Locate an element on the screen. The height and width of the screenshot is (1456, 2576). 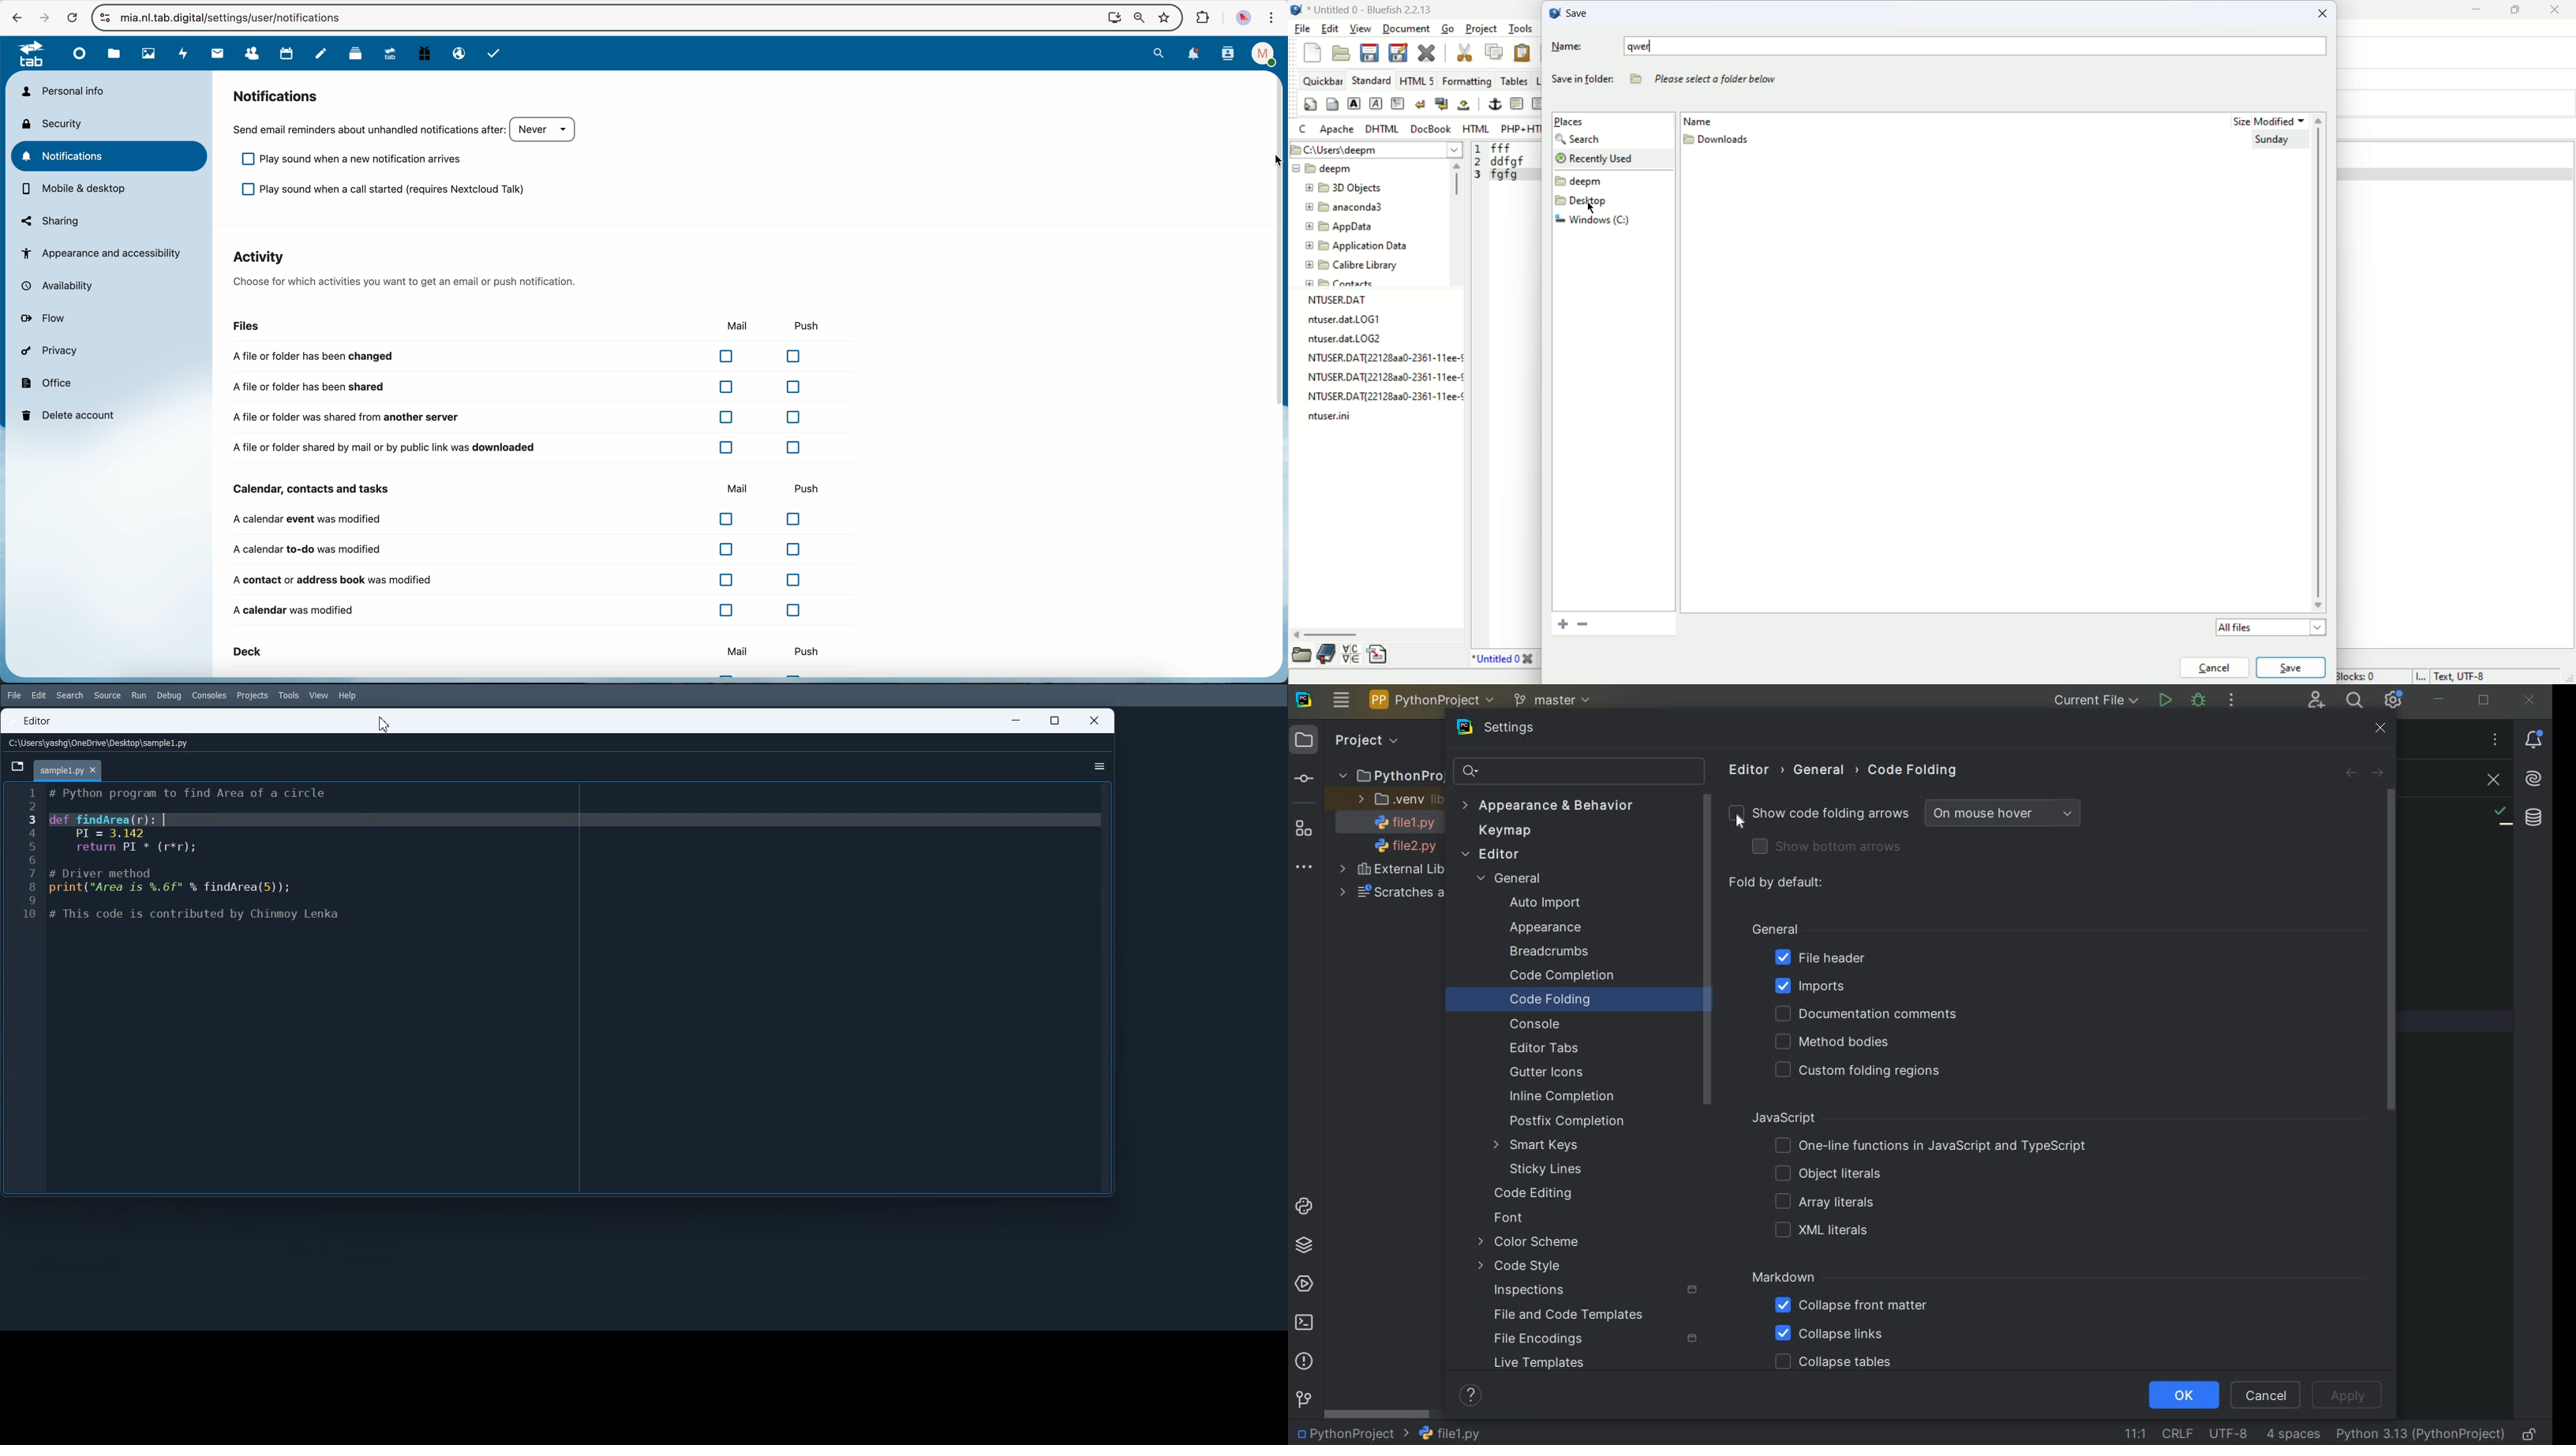
Edit is located at coordinates (38, 696).